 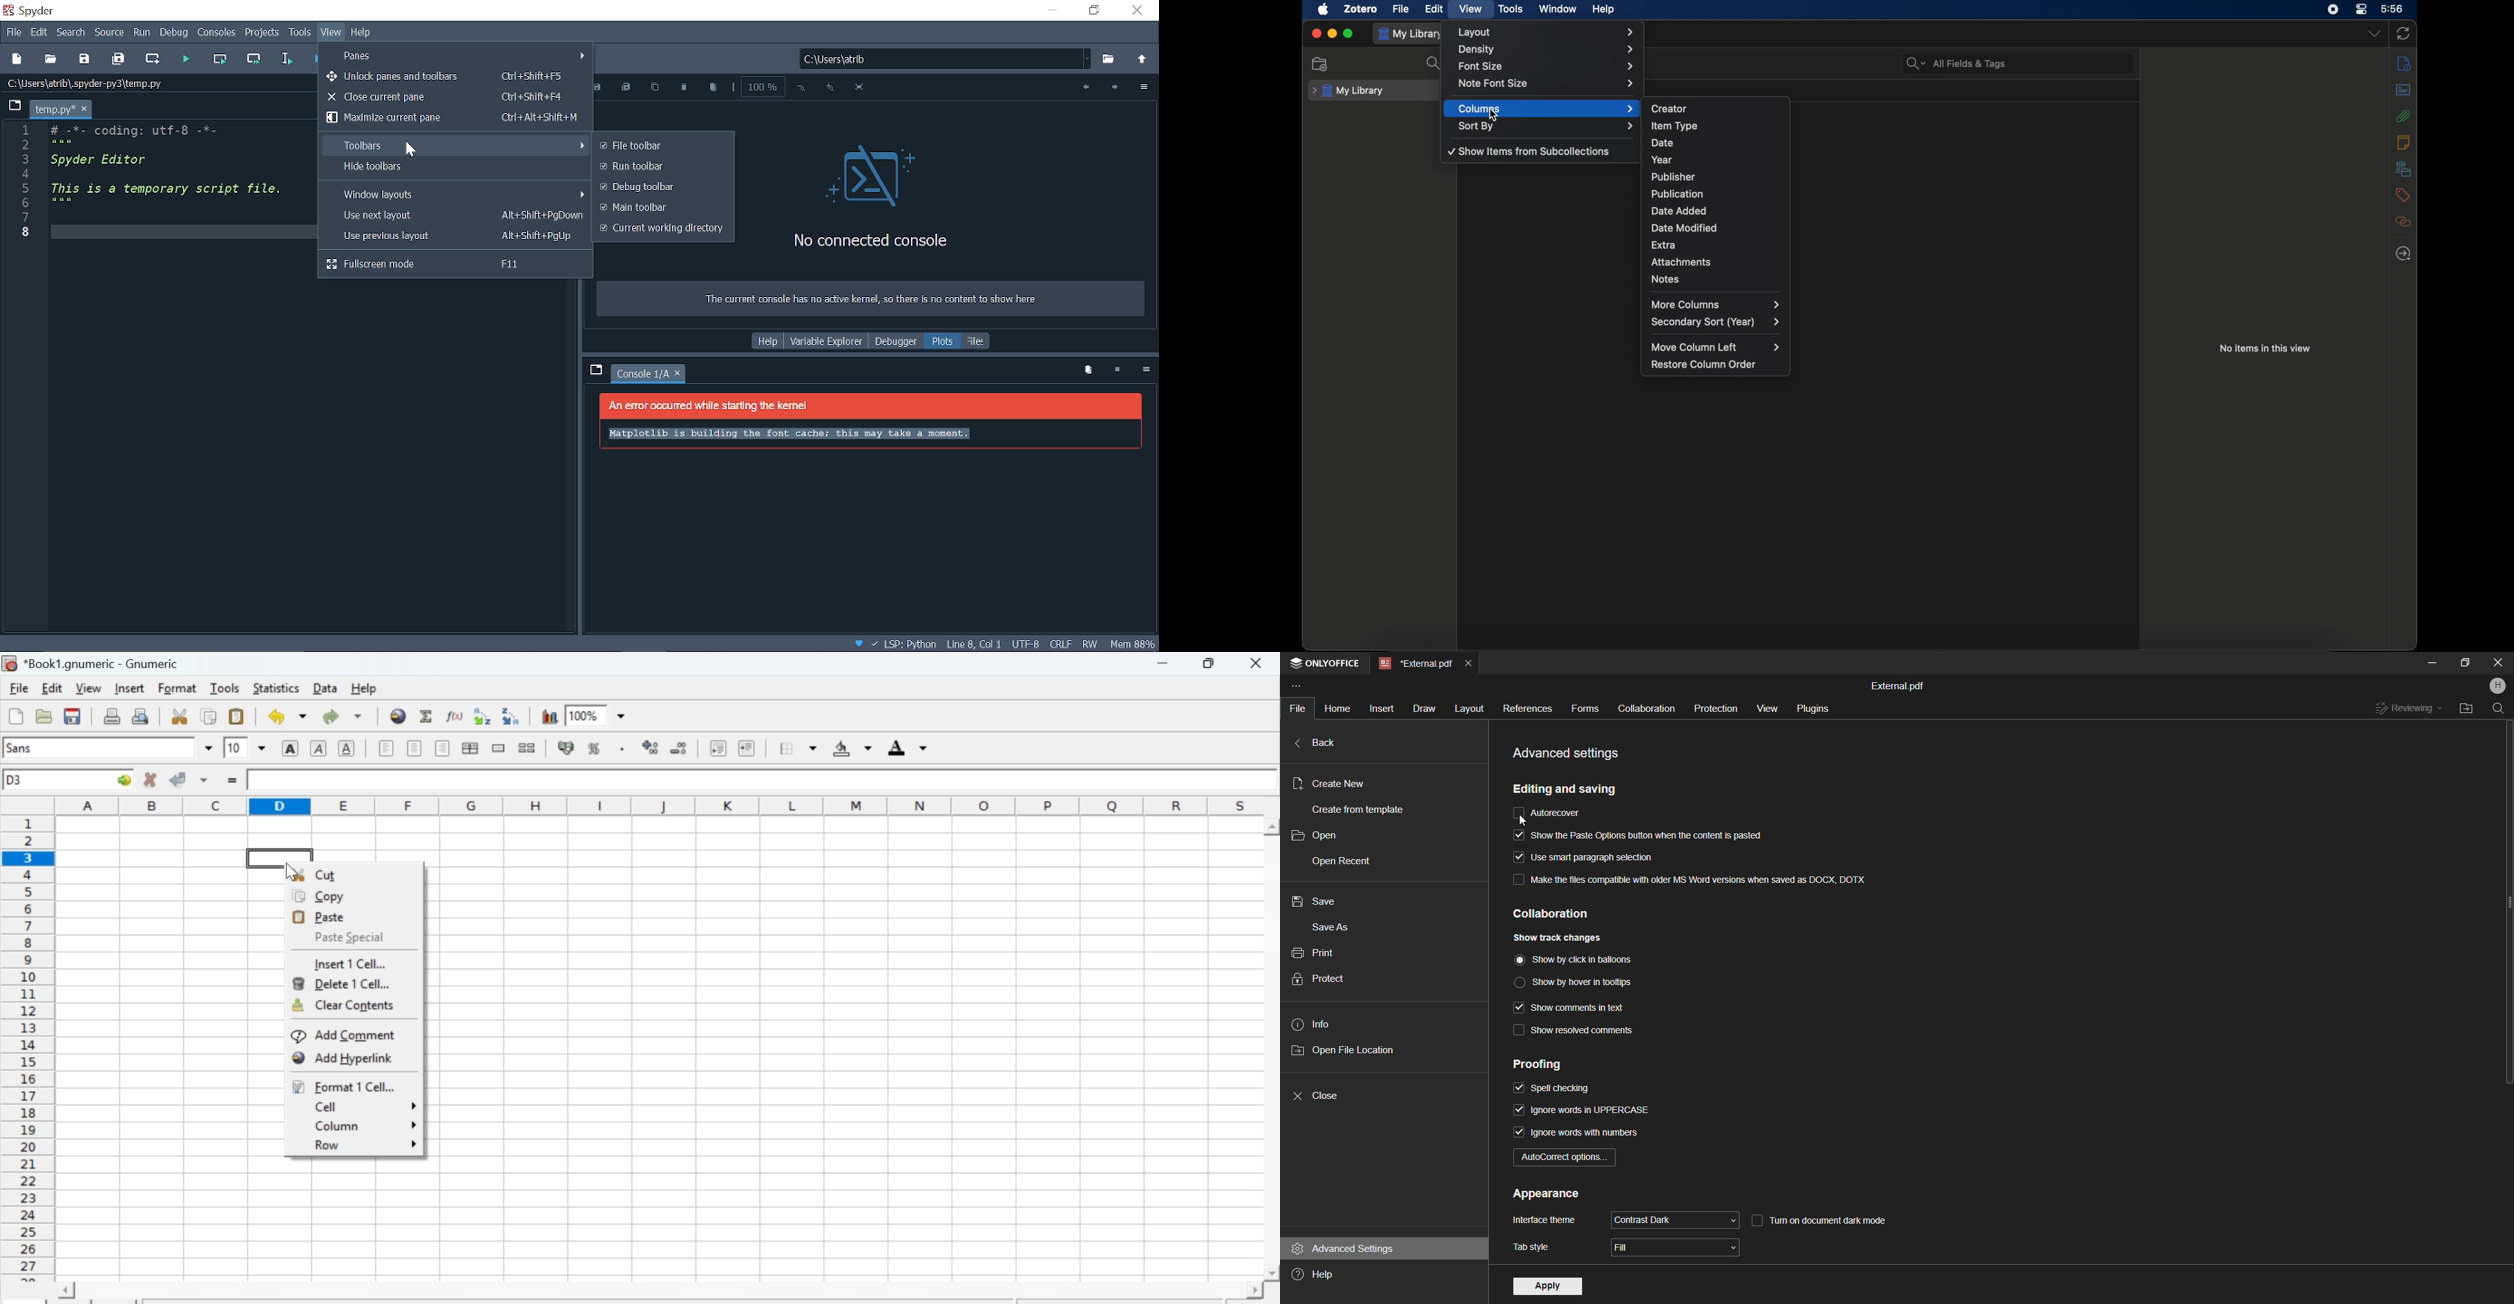 I want to click on text, so click(x=869, y=299).